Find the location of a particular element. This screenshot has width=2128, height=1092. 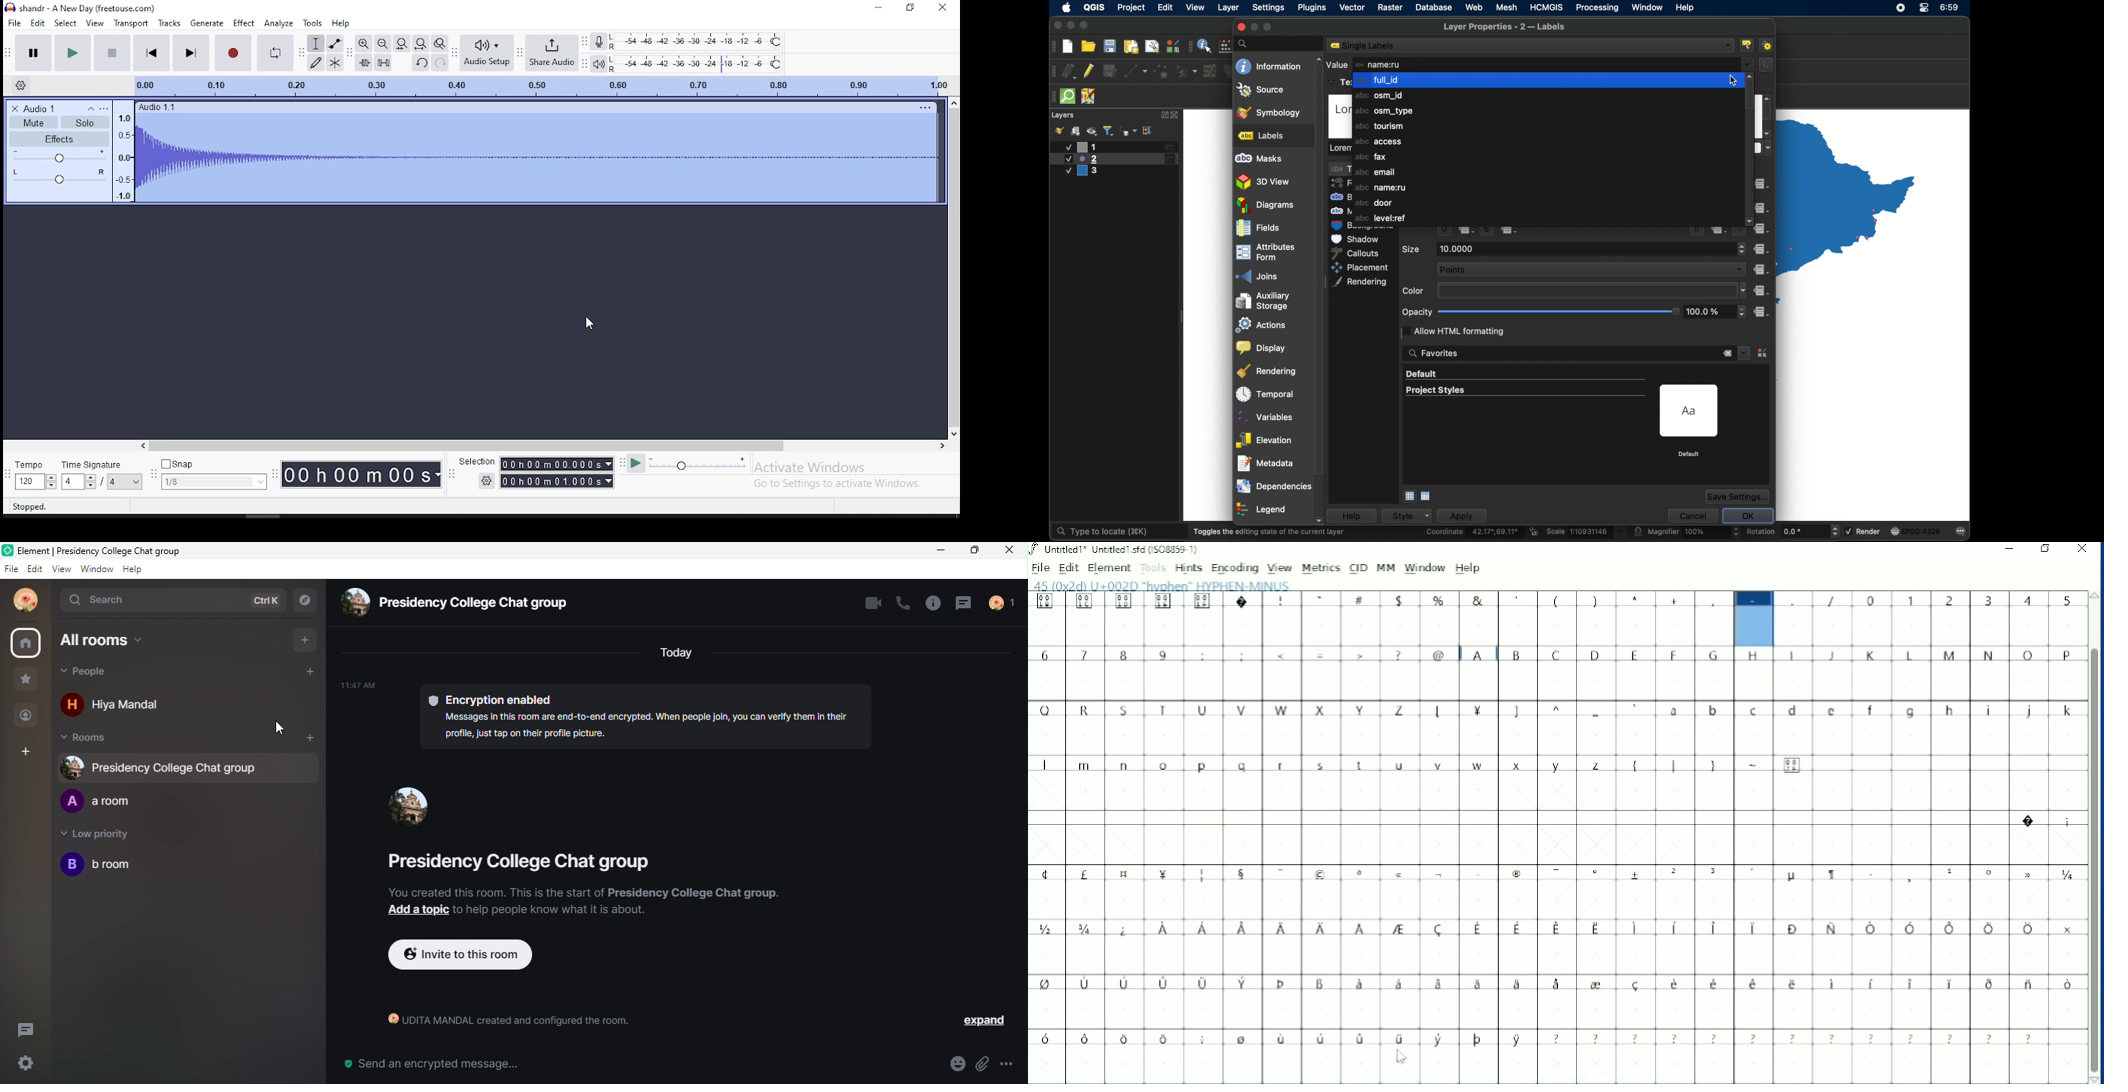

rendering is located at coordinates (1267, 369).